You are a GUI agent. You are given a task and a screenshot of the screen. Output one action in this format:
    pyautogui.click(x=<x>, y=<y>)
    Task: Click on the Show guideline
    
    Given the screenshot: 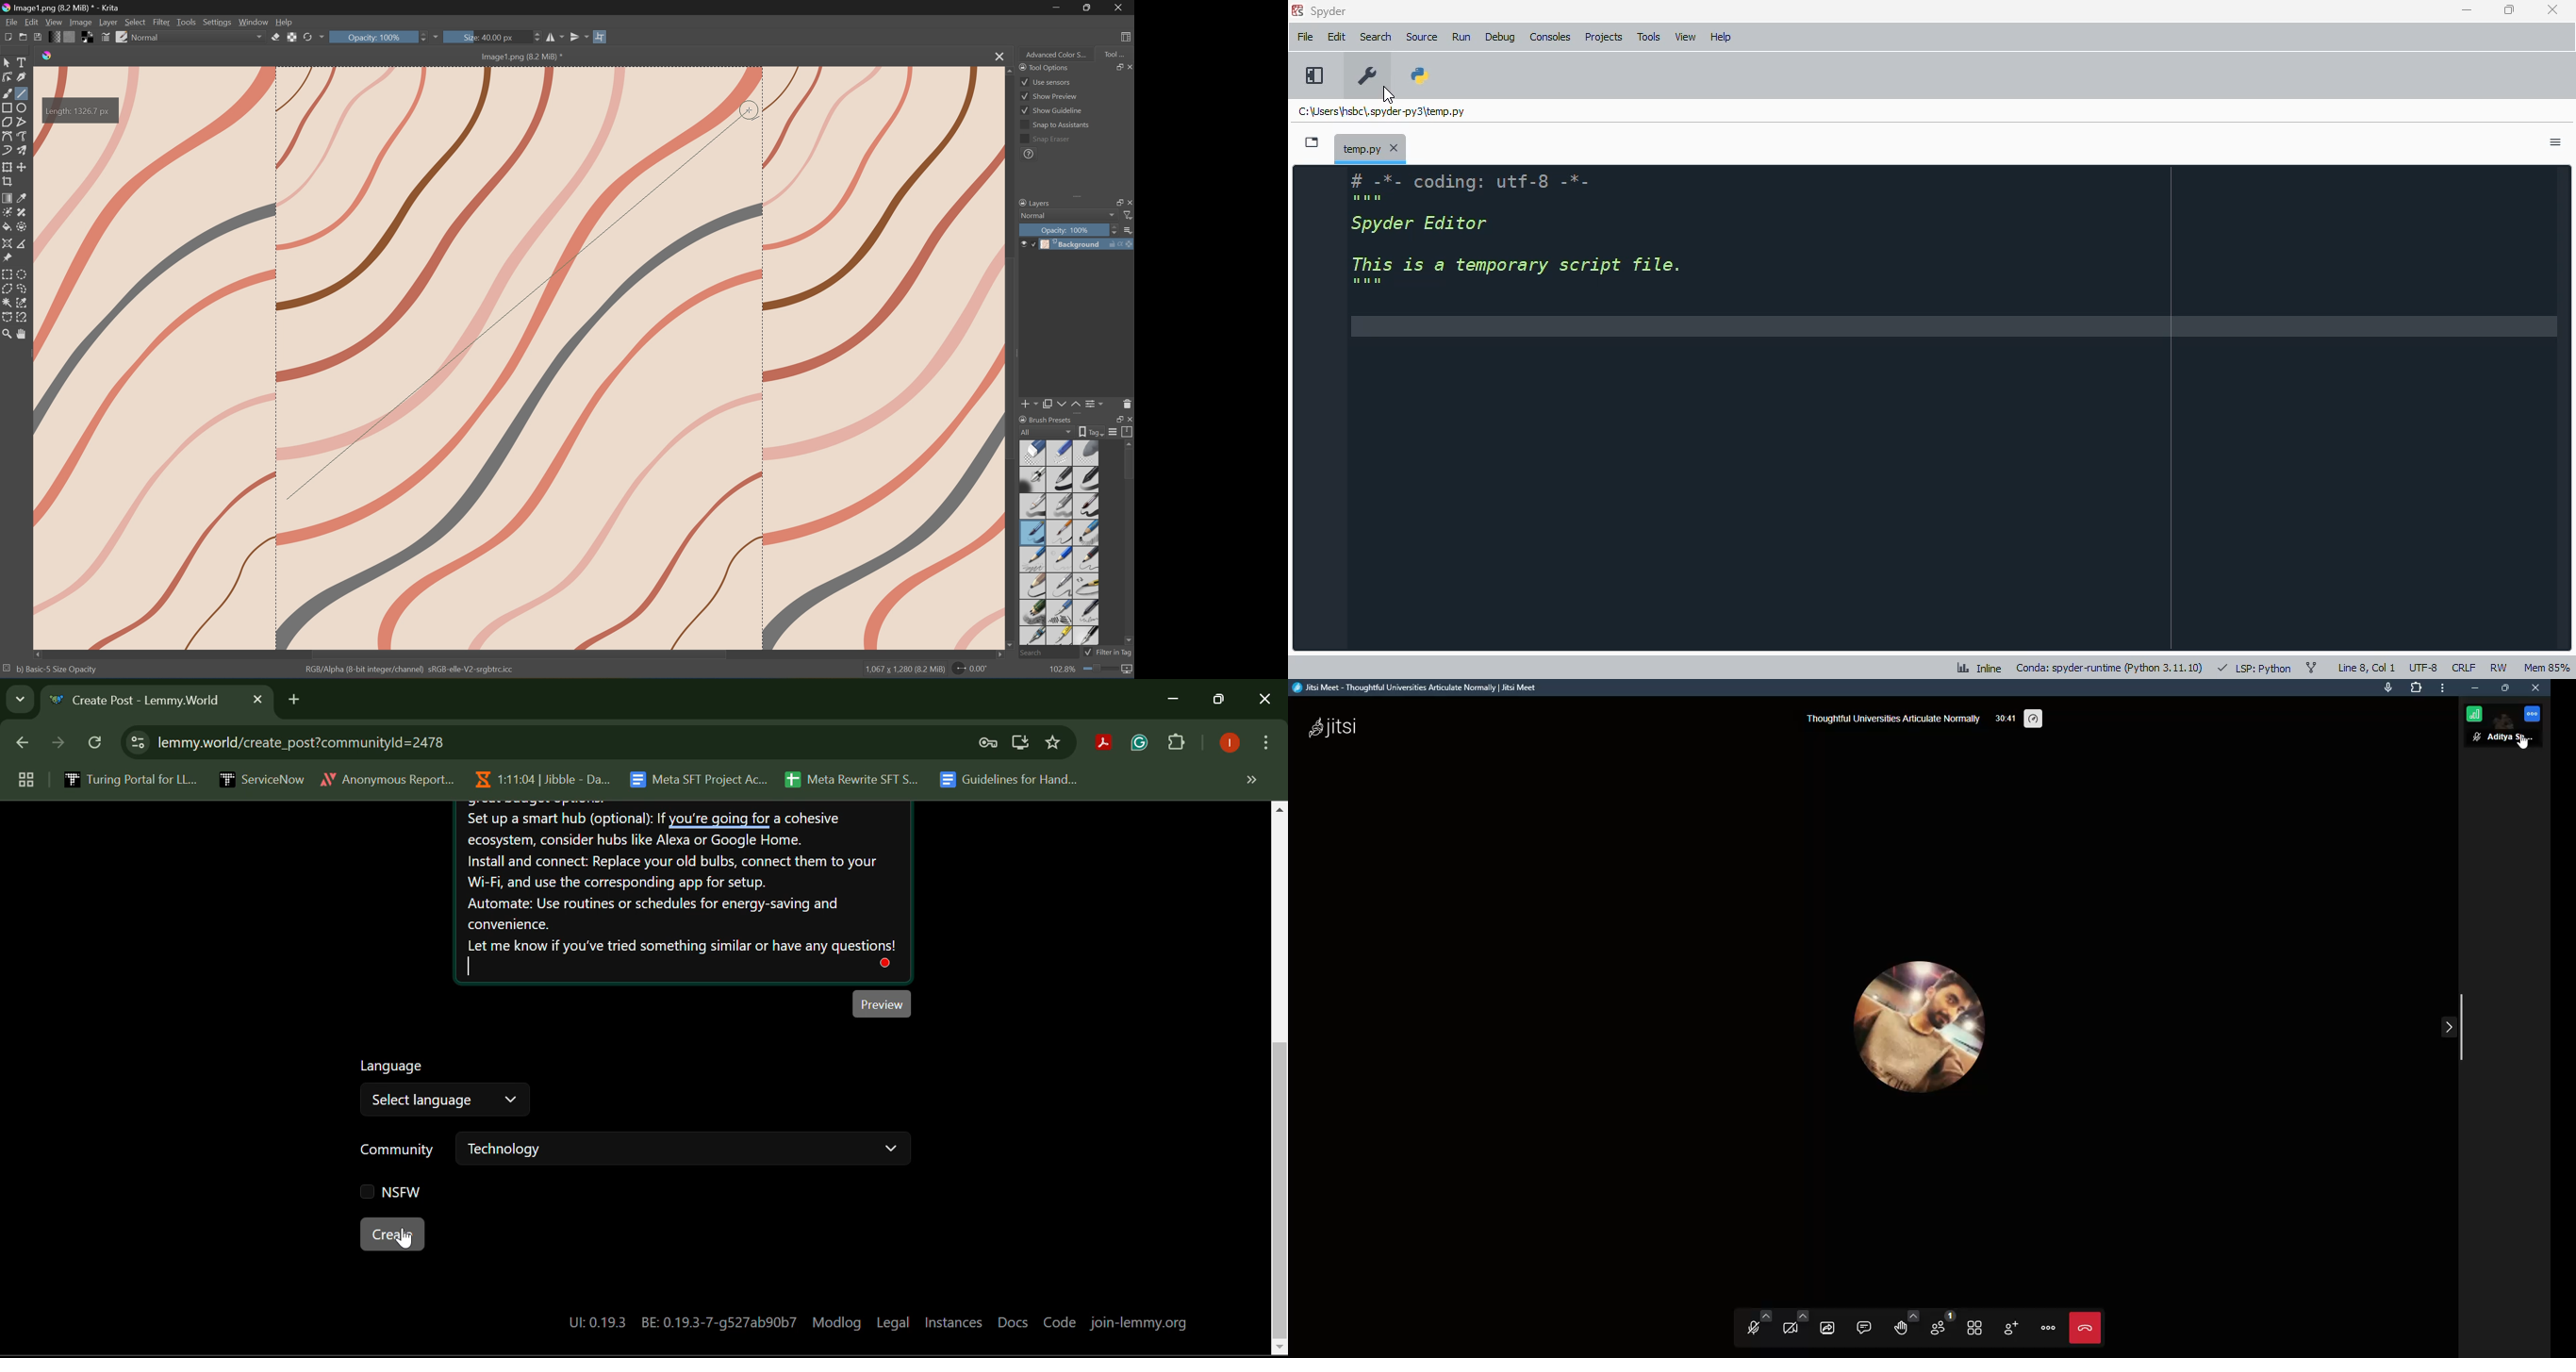 What is the action you would take?
    pyautogui.click(x=1052, y=112)
    